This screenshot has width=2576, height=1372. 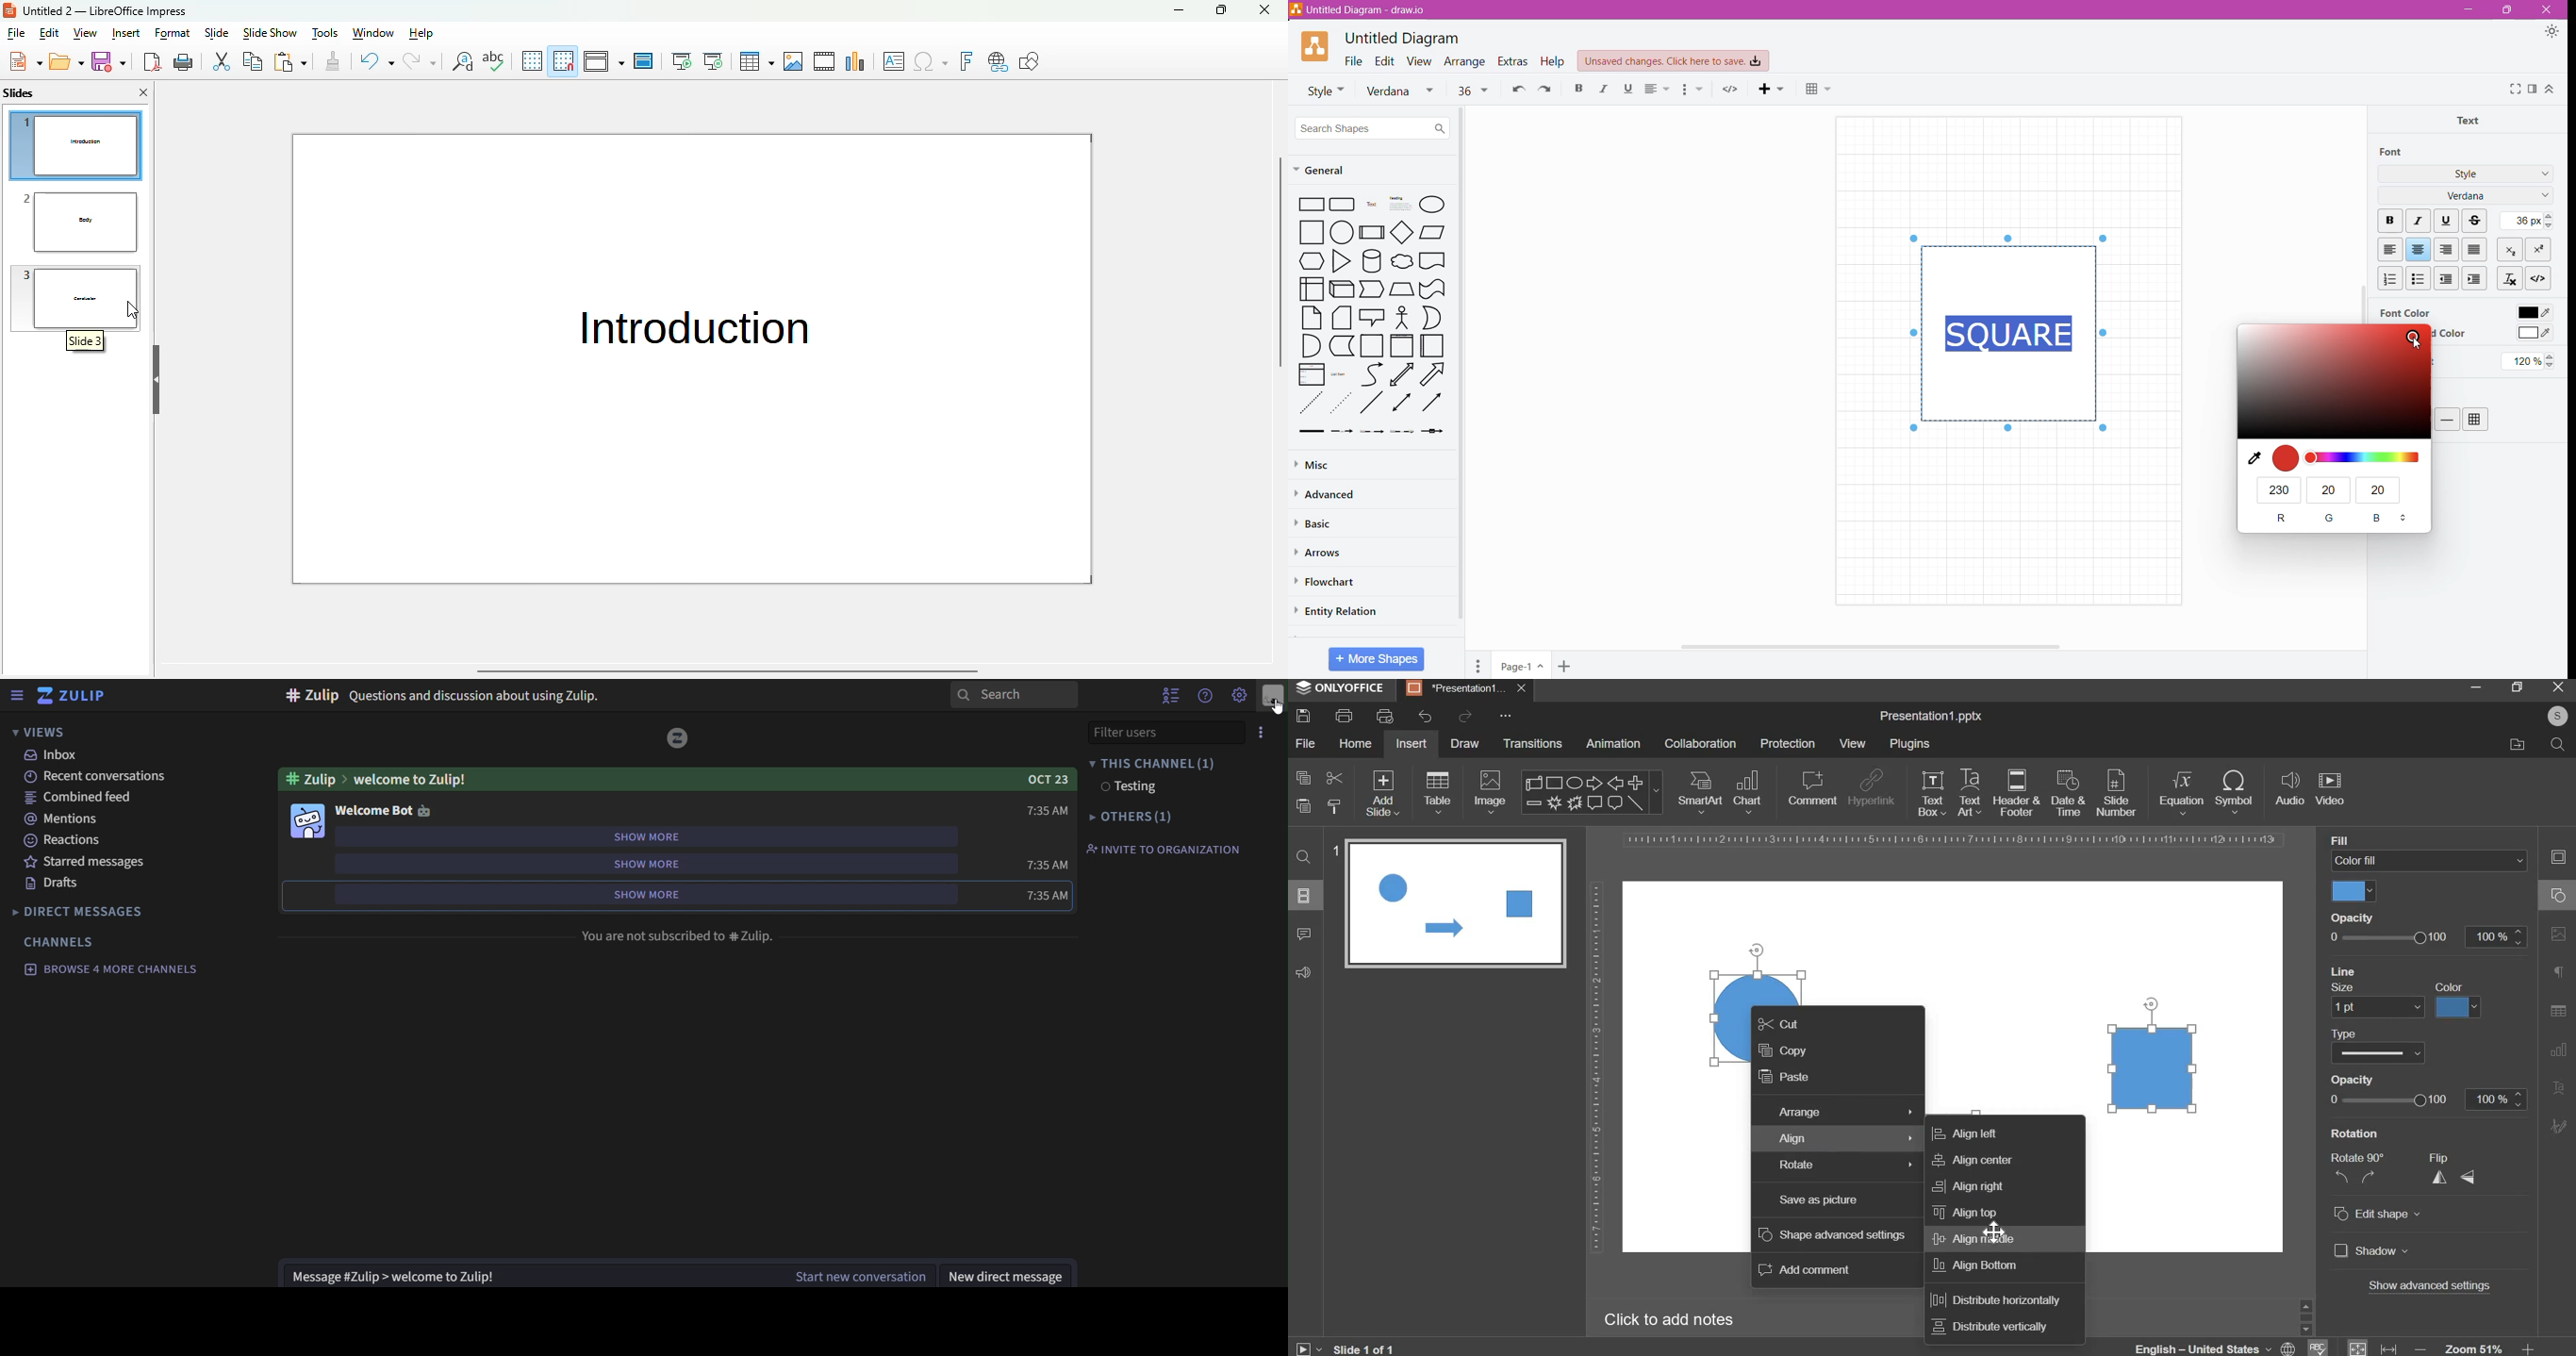 I want to click on table setting, so click(x=2558, y=1010).